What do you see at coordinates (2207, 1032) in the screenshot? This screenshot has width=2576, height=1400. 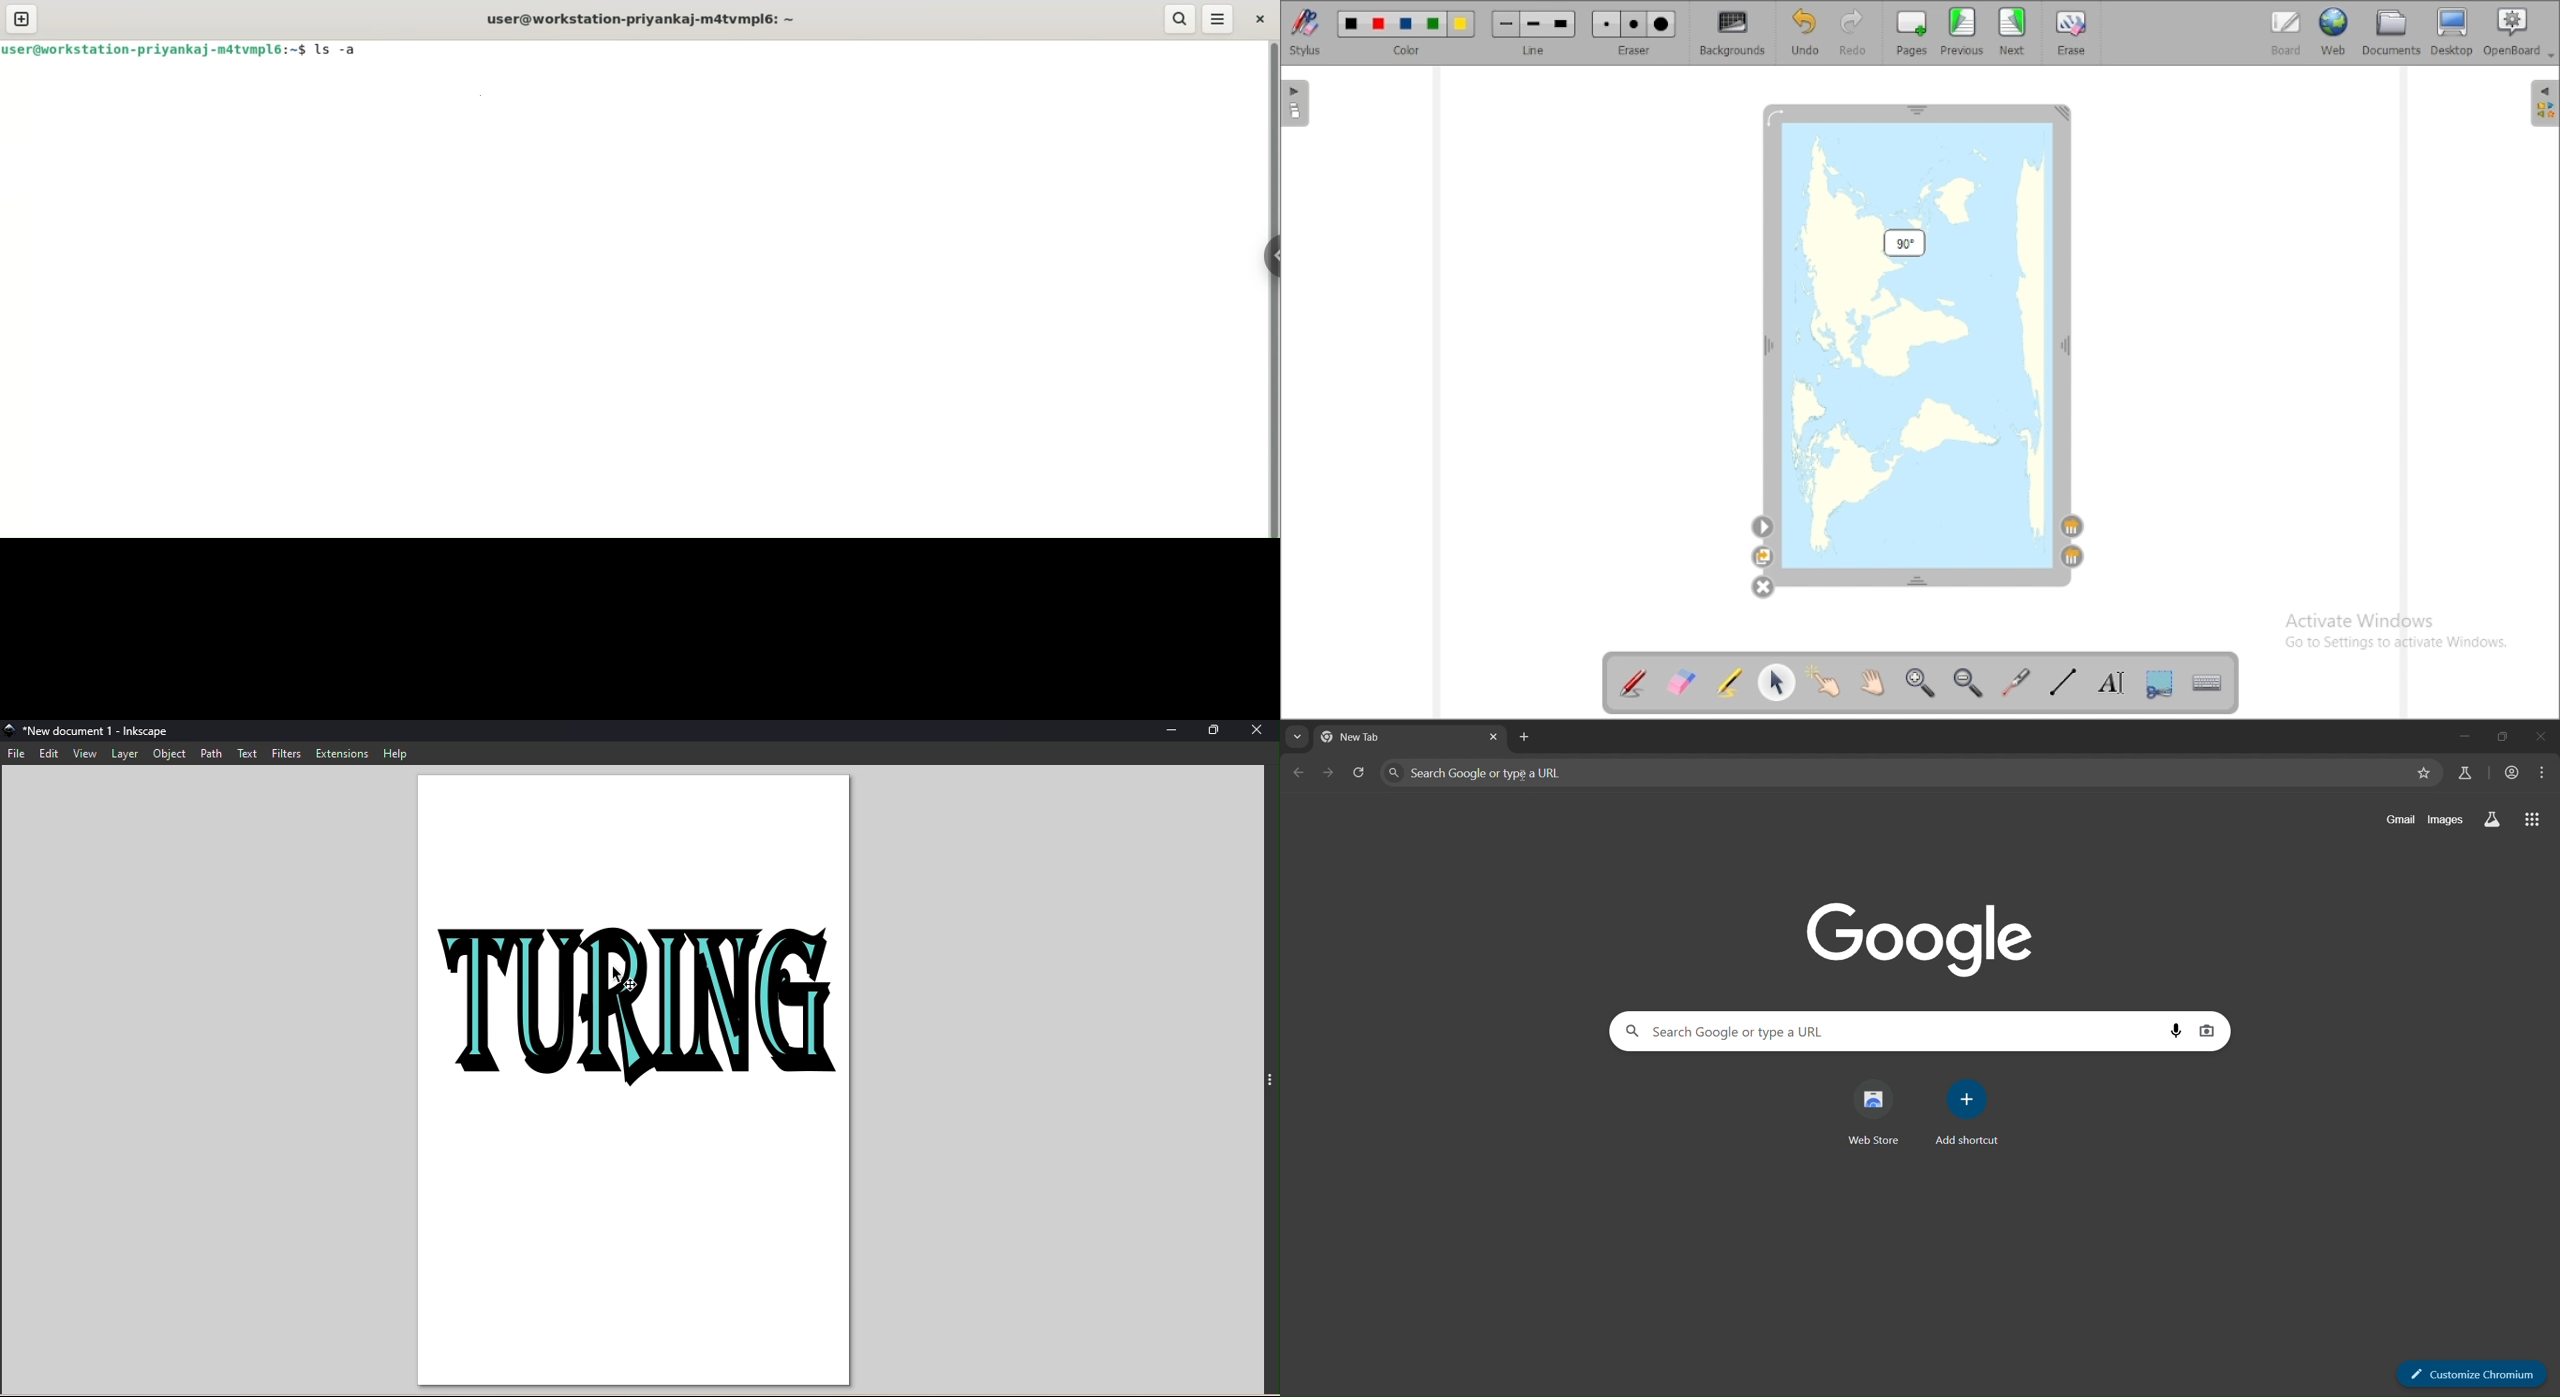 I see `image search` at bounding box center [2207, 1032].